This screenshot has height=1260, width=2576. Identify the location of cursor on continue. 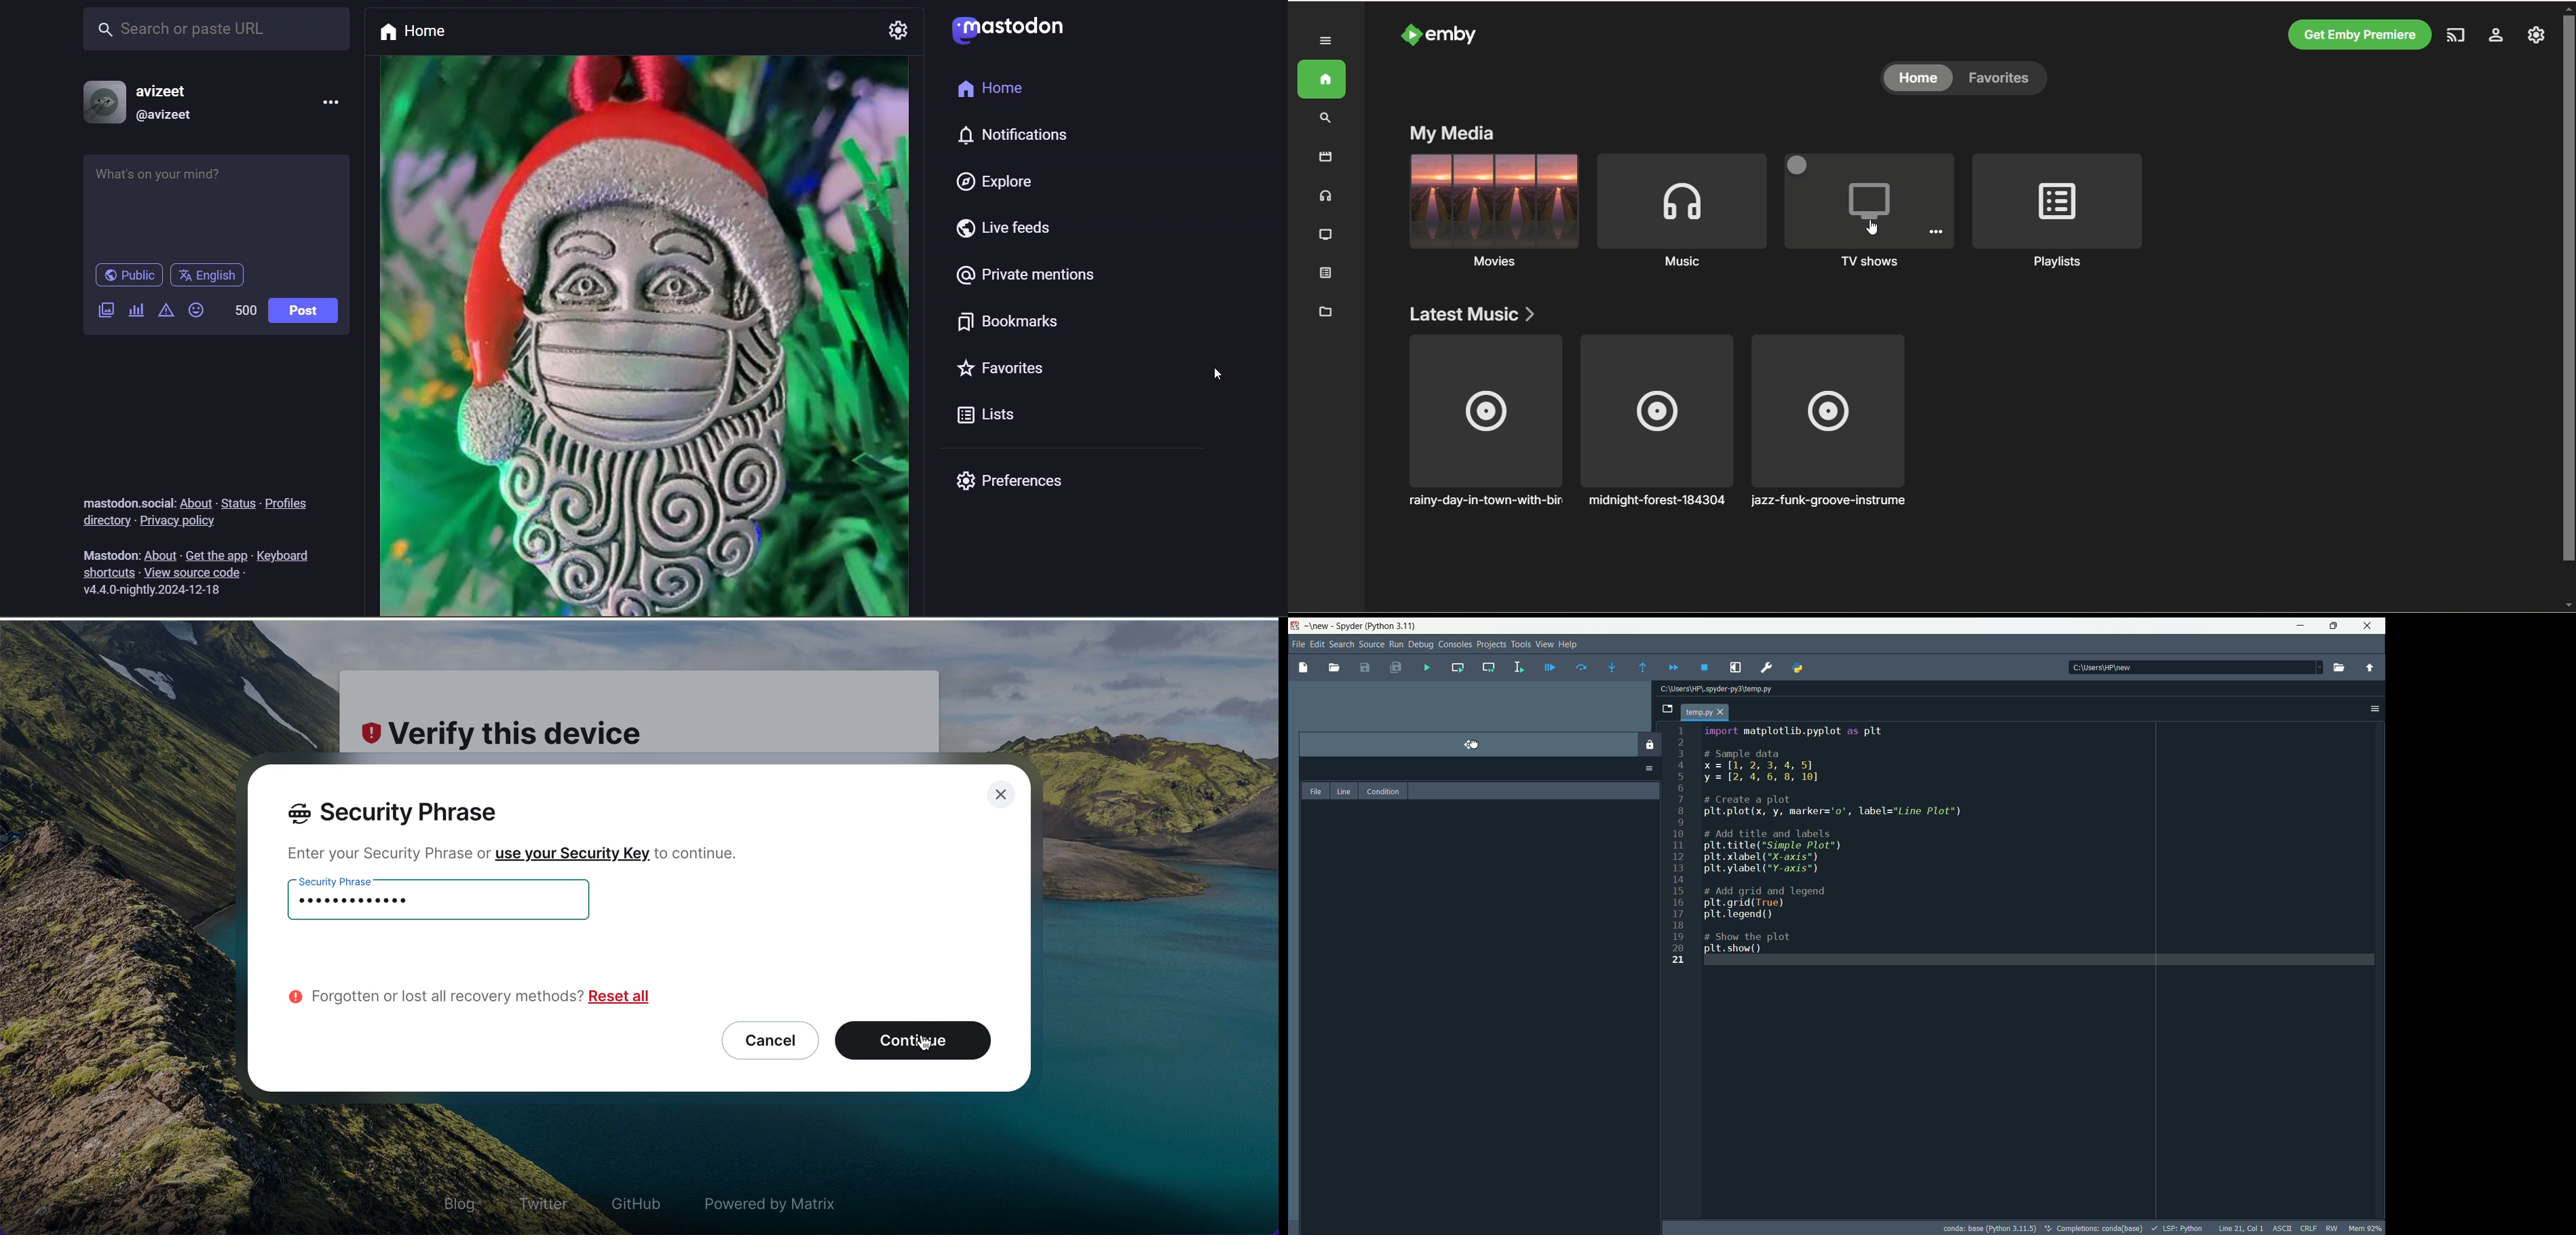
(929, 1048).